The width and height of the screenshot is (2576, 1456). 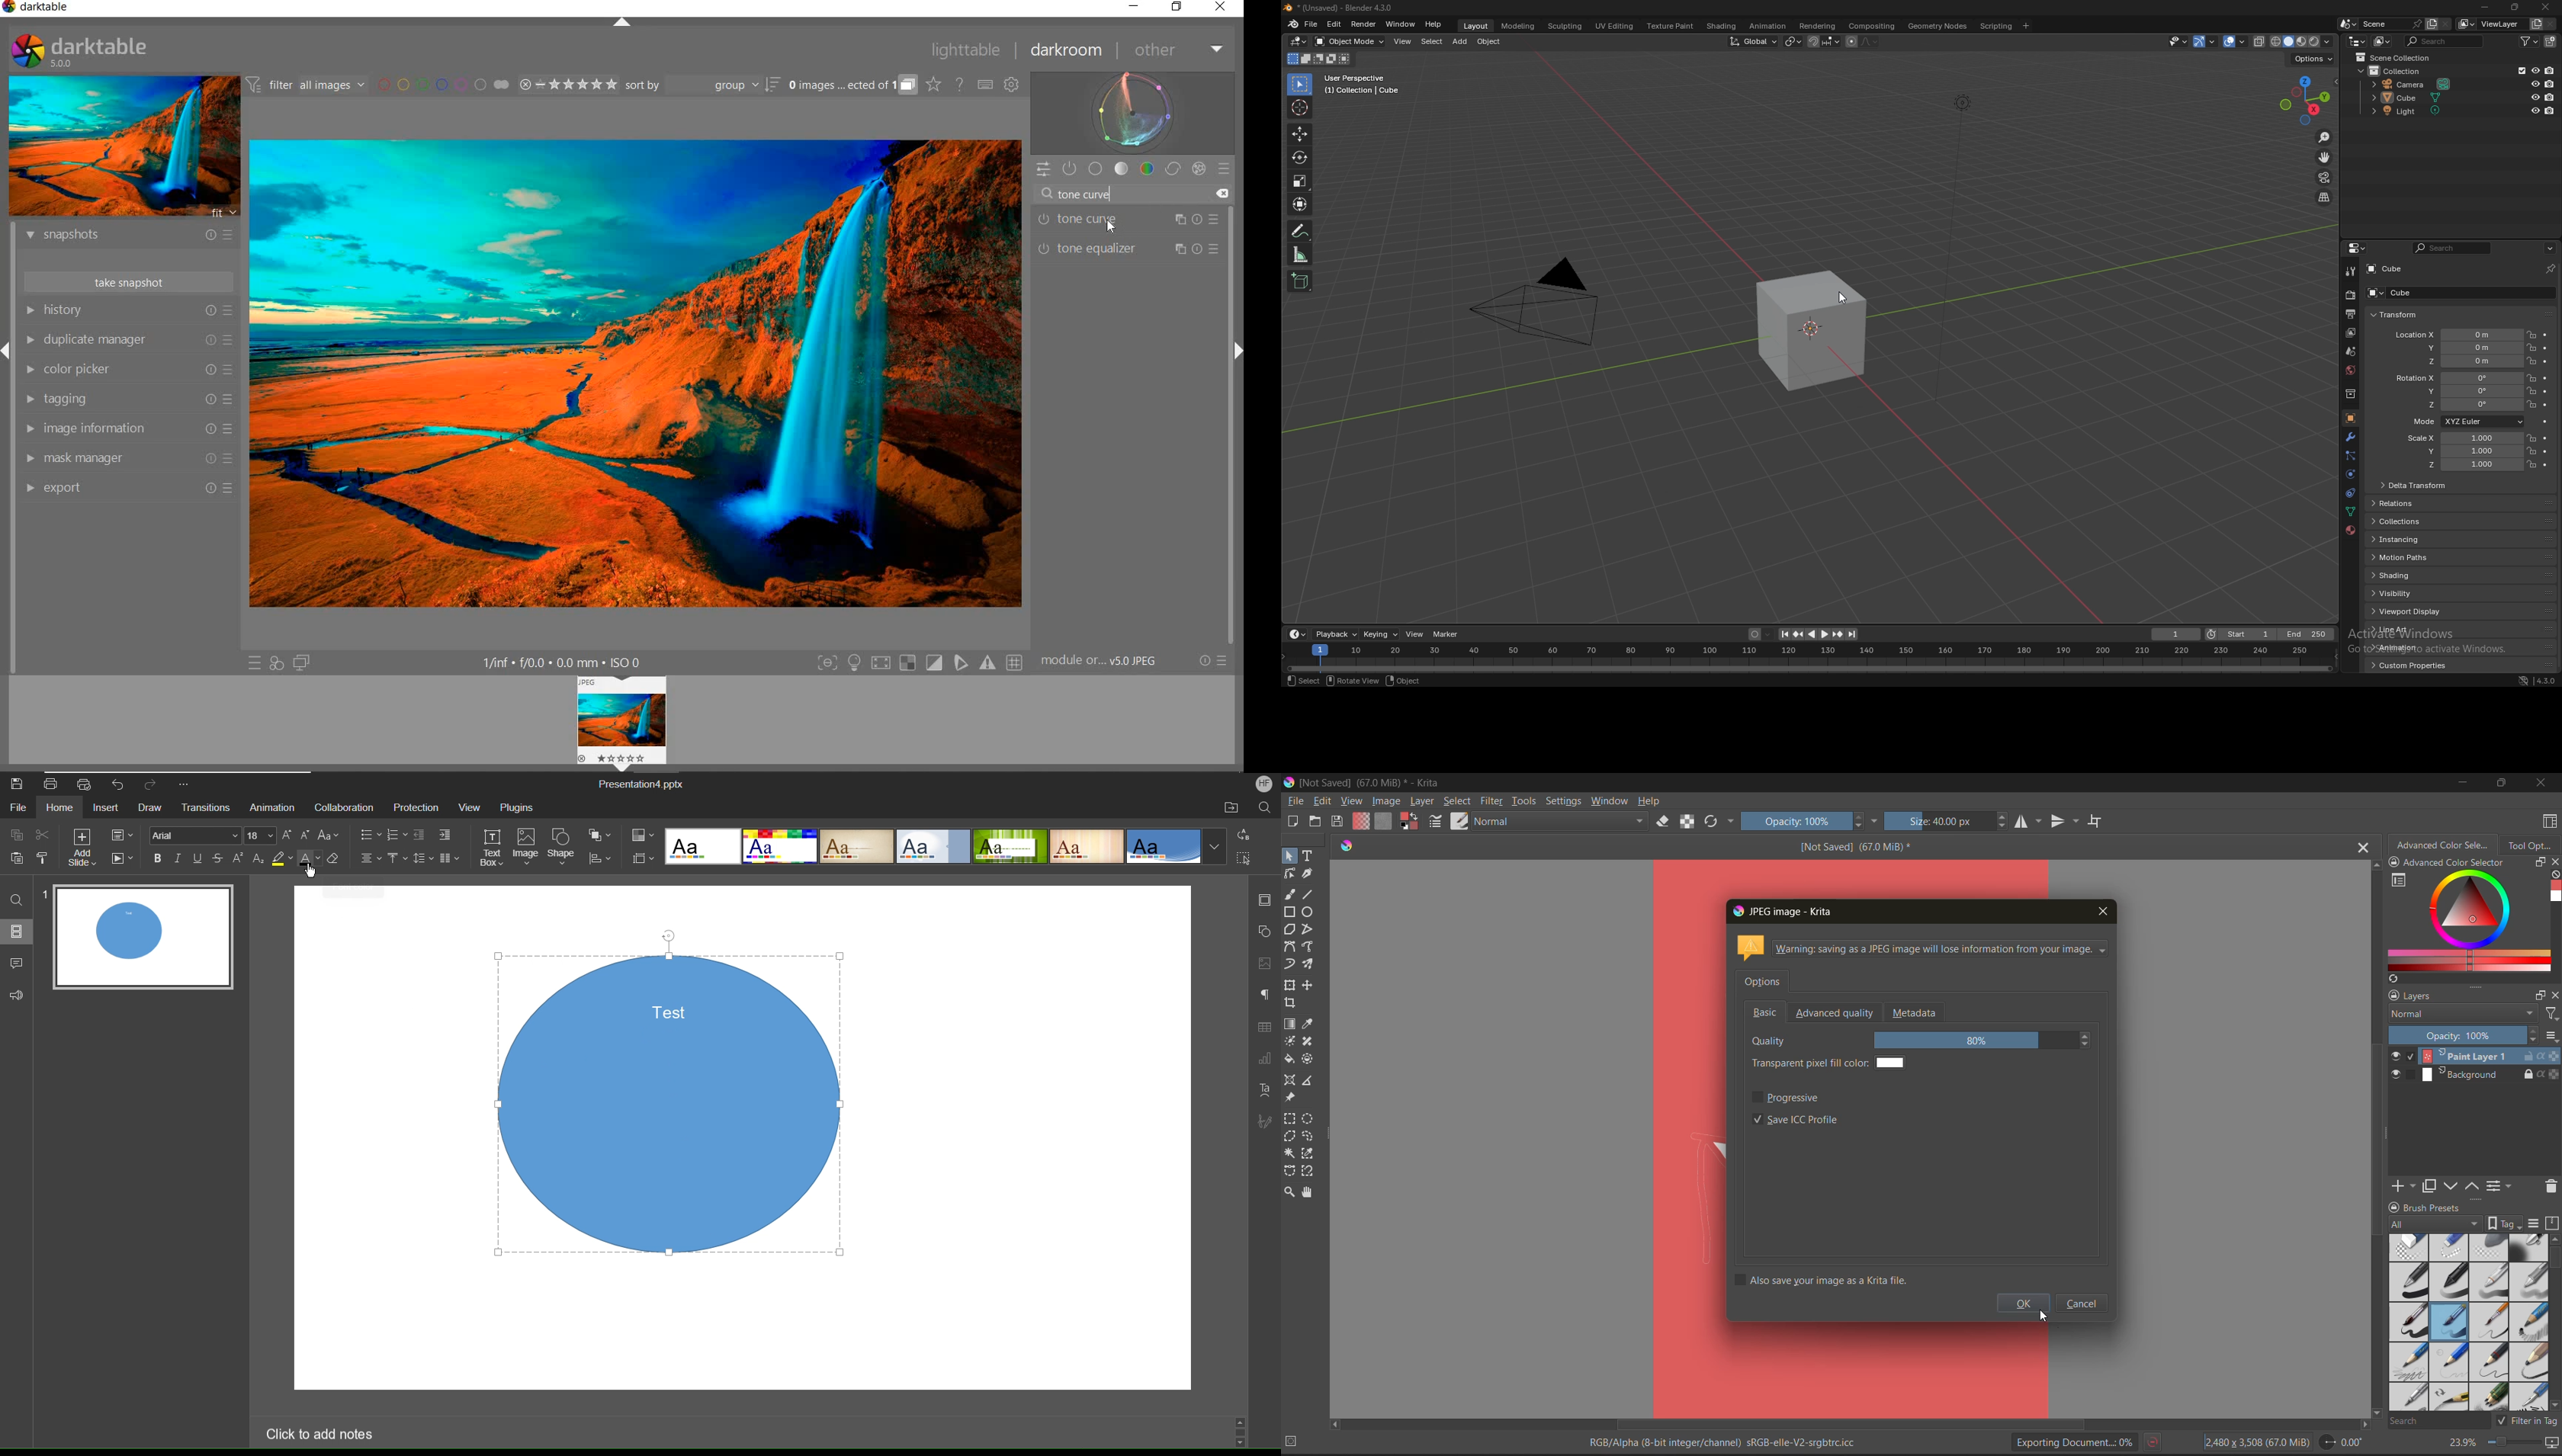 What do you see at coordinates (2550, 111) in the screenshot?
I see `disable in render` at bounding box center [2550, 111].